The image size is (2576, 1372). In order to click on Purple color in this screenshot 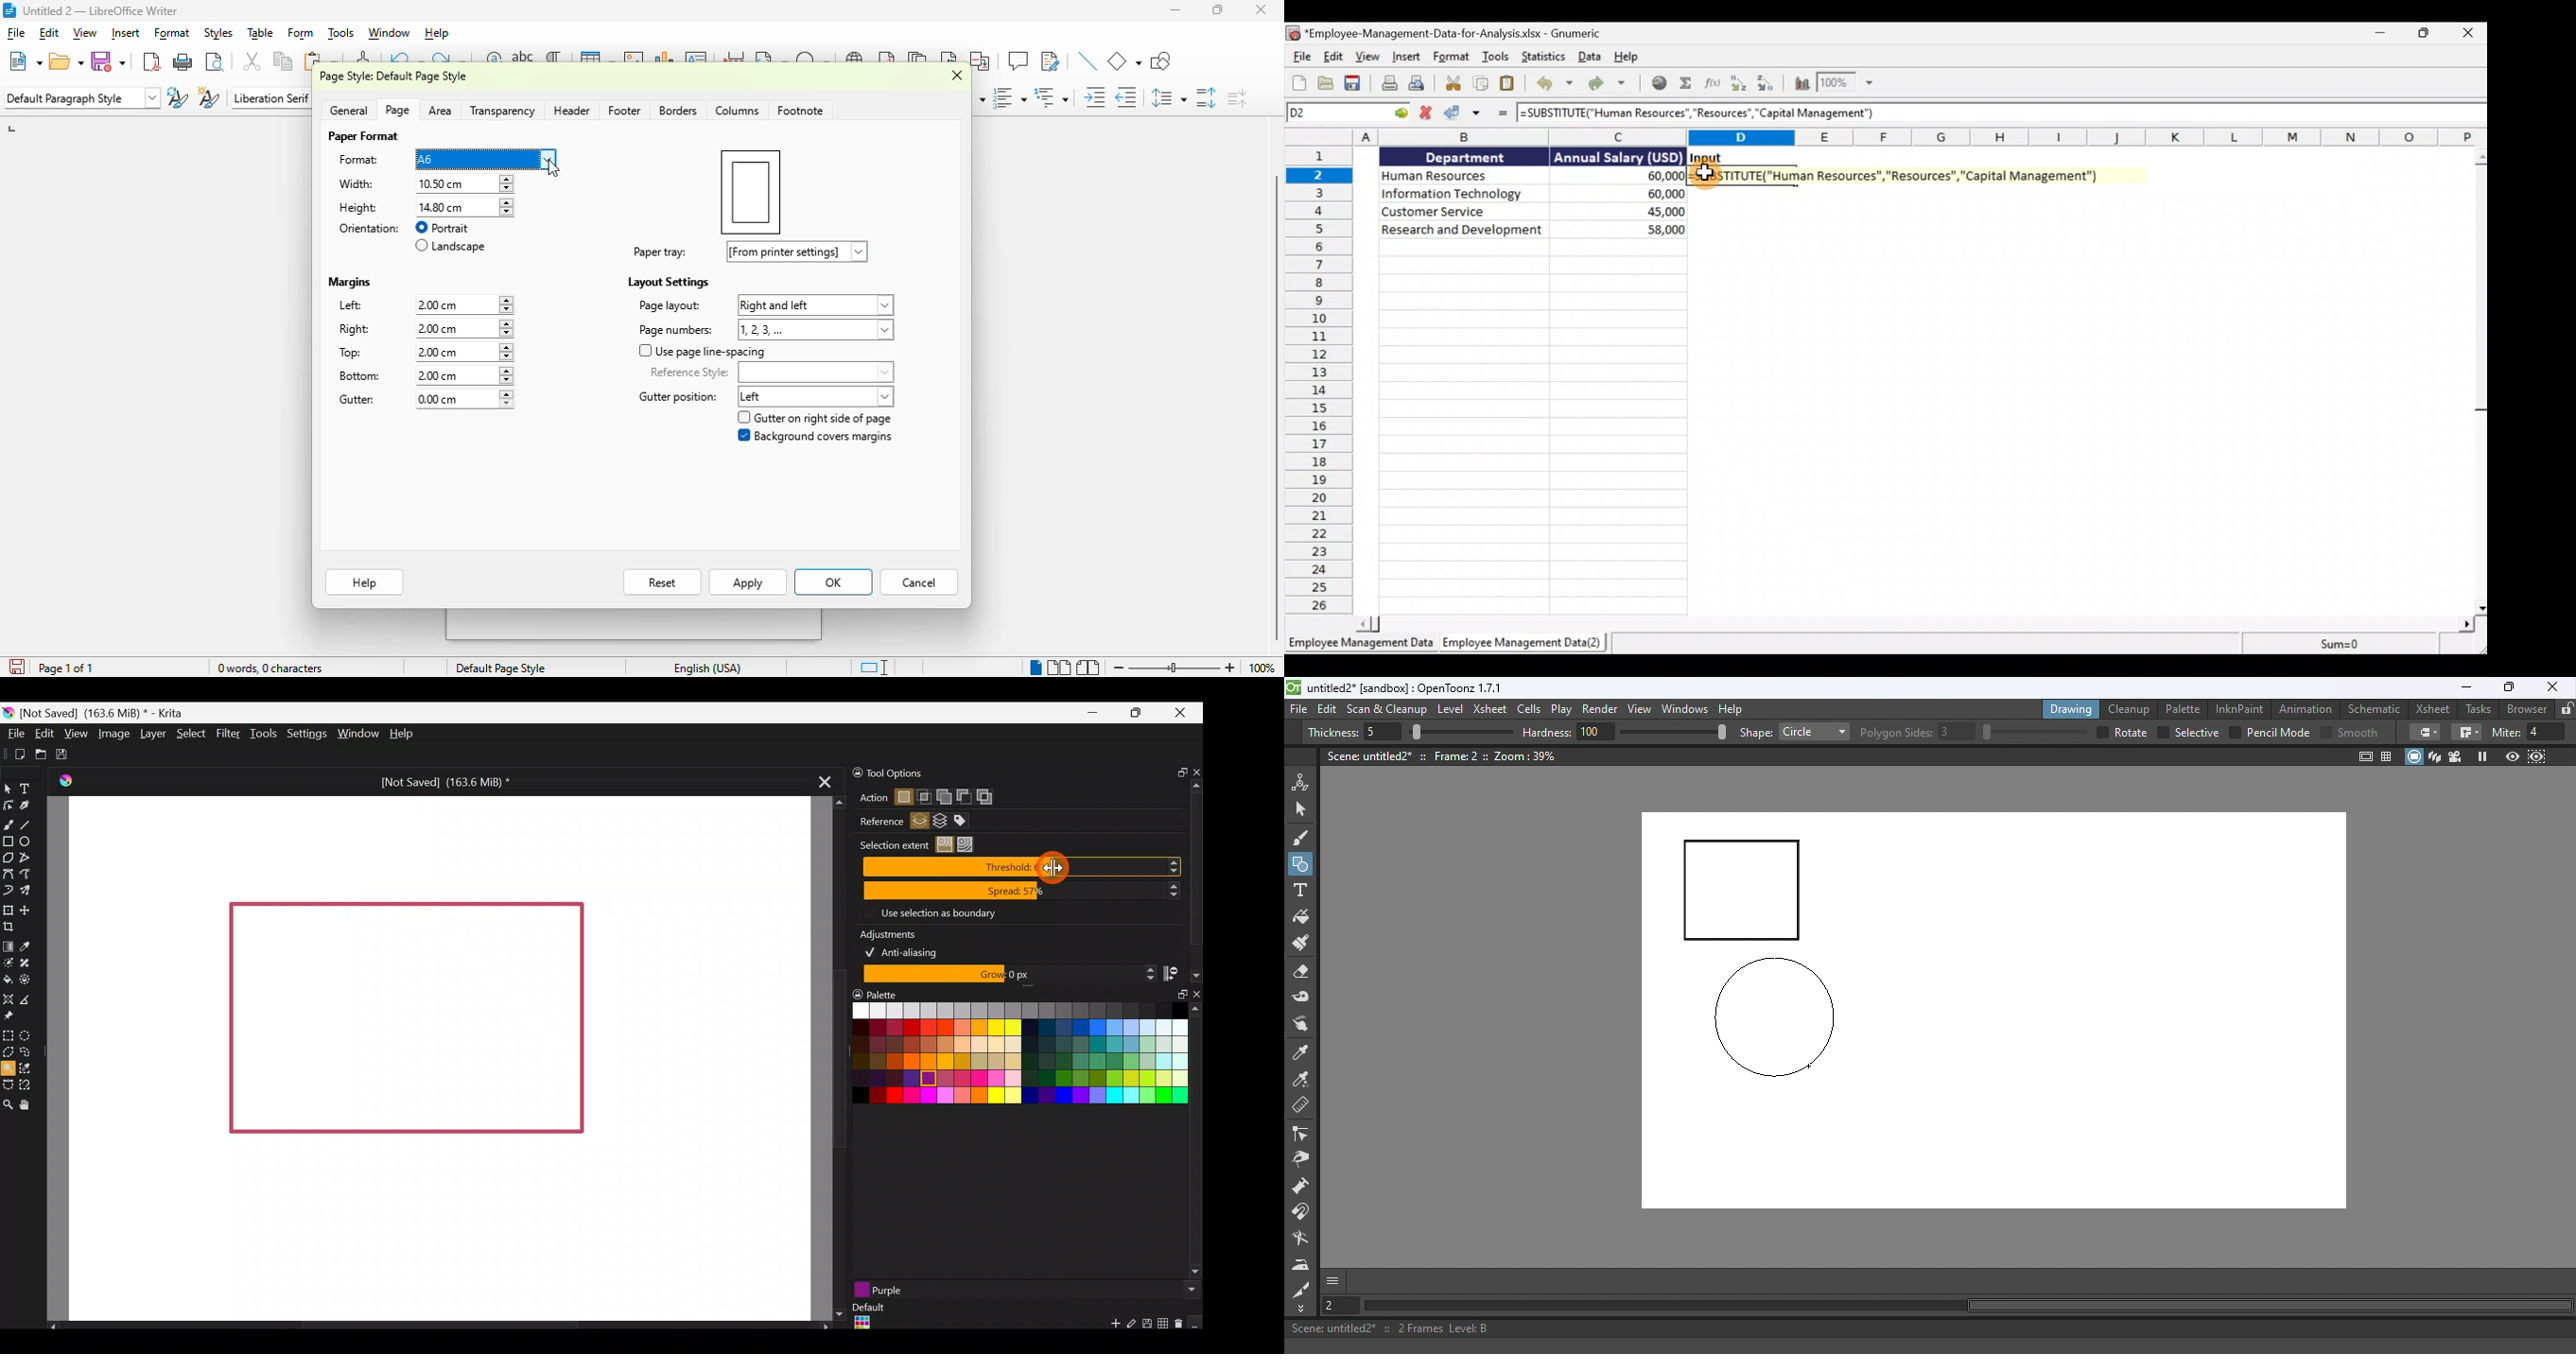, I will do `click(958, 1289)`.